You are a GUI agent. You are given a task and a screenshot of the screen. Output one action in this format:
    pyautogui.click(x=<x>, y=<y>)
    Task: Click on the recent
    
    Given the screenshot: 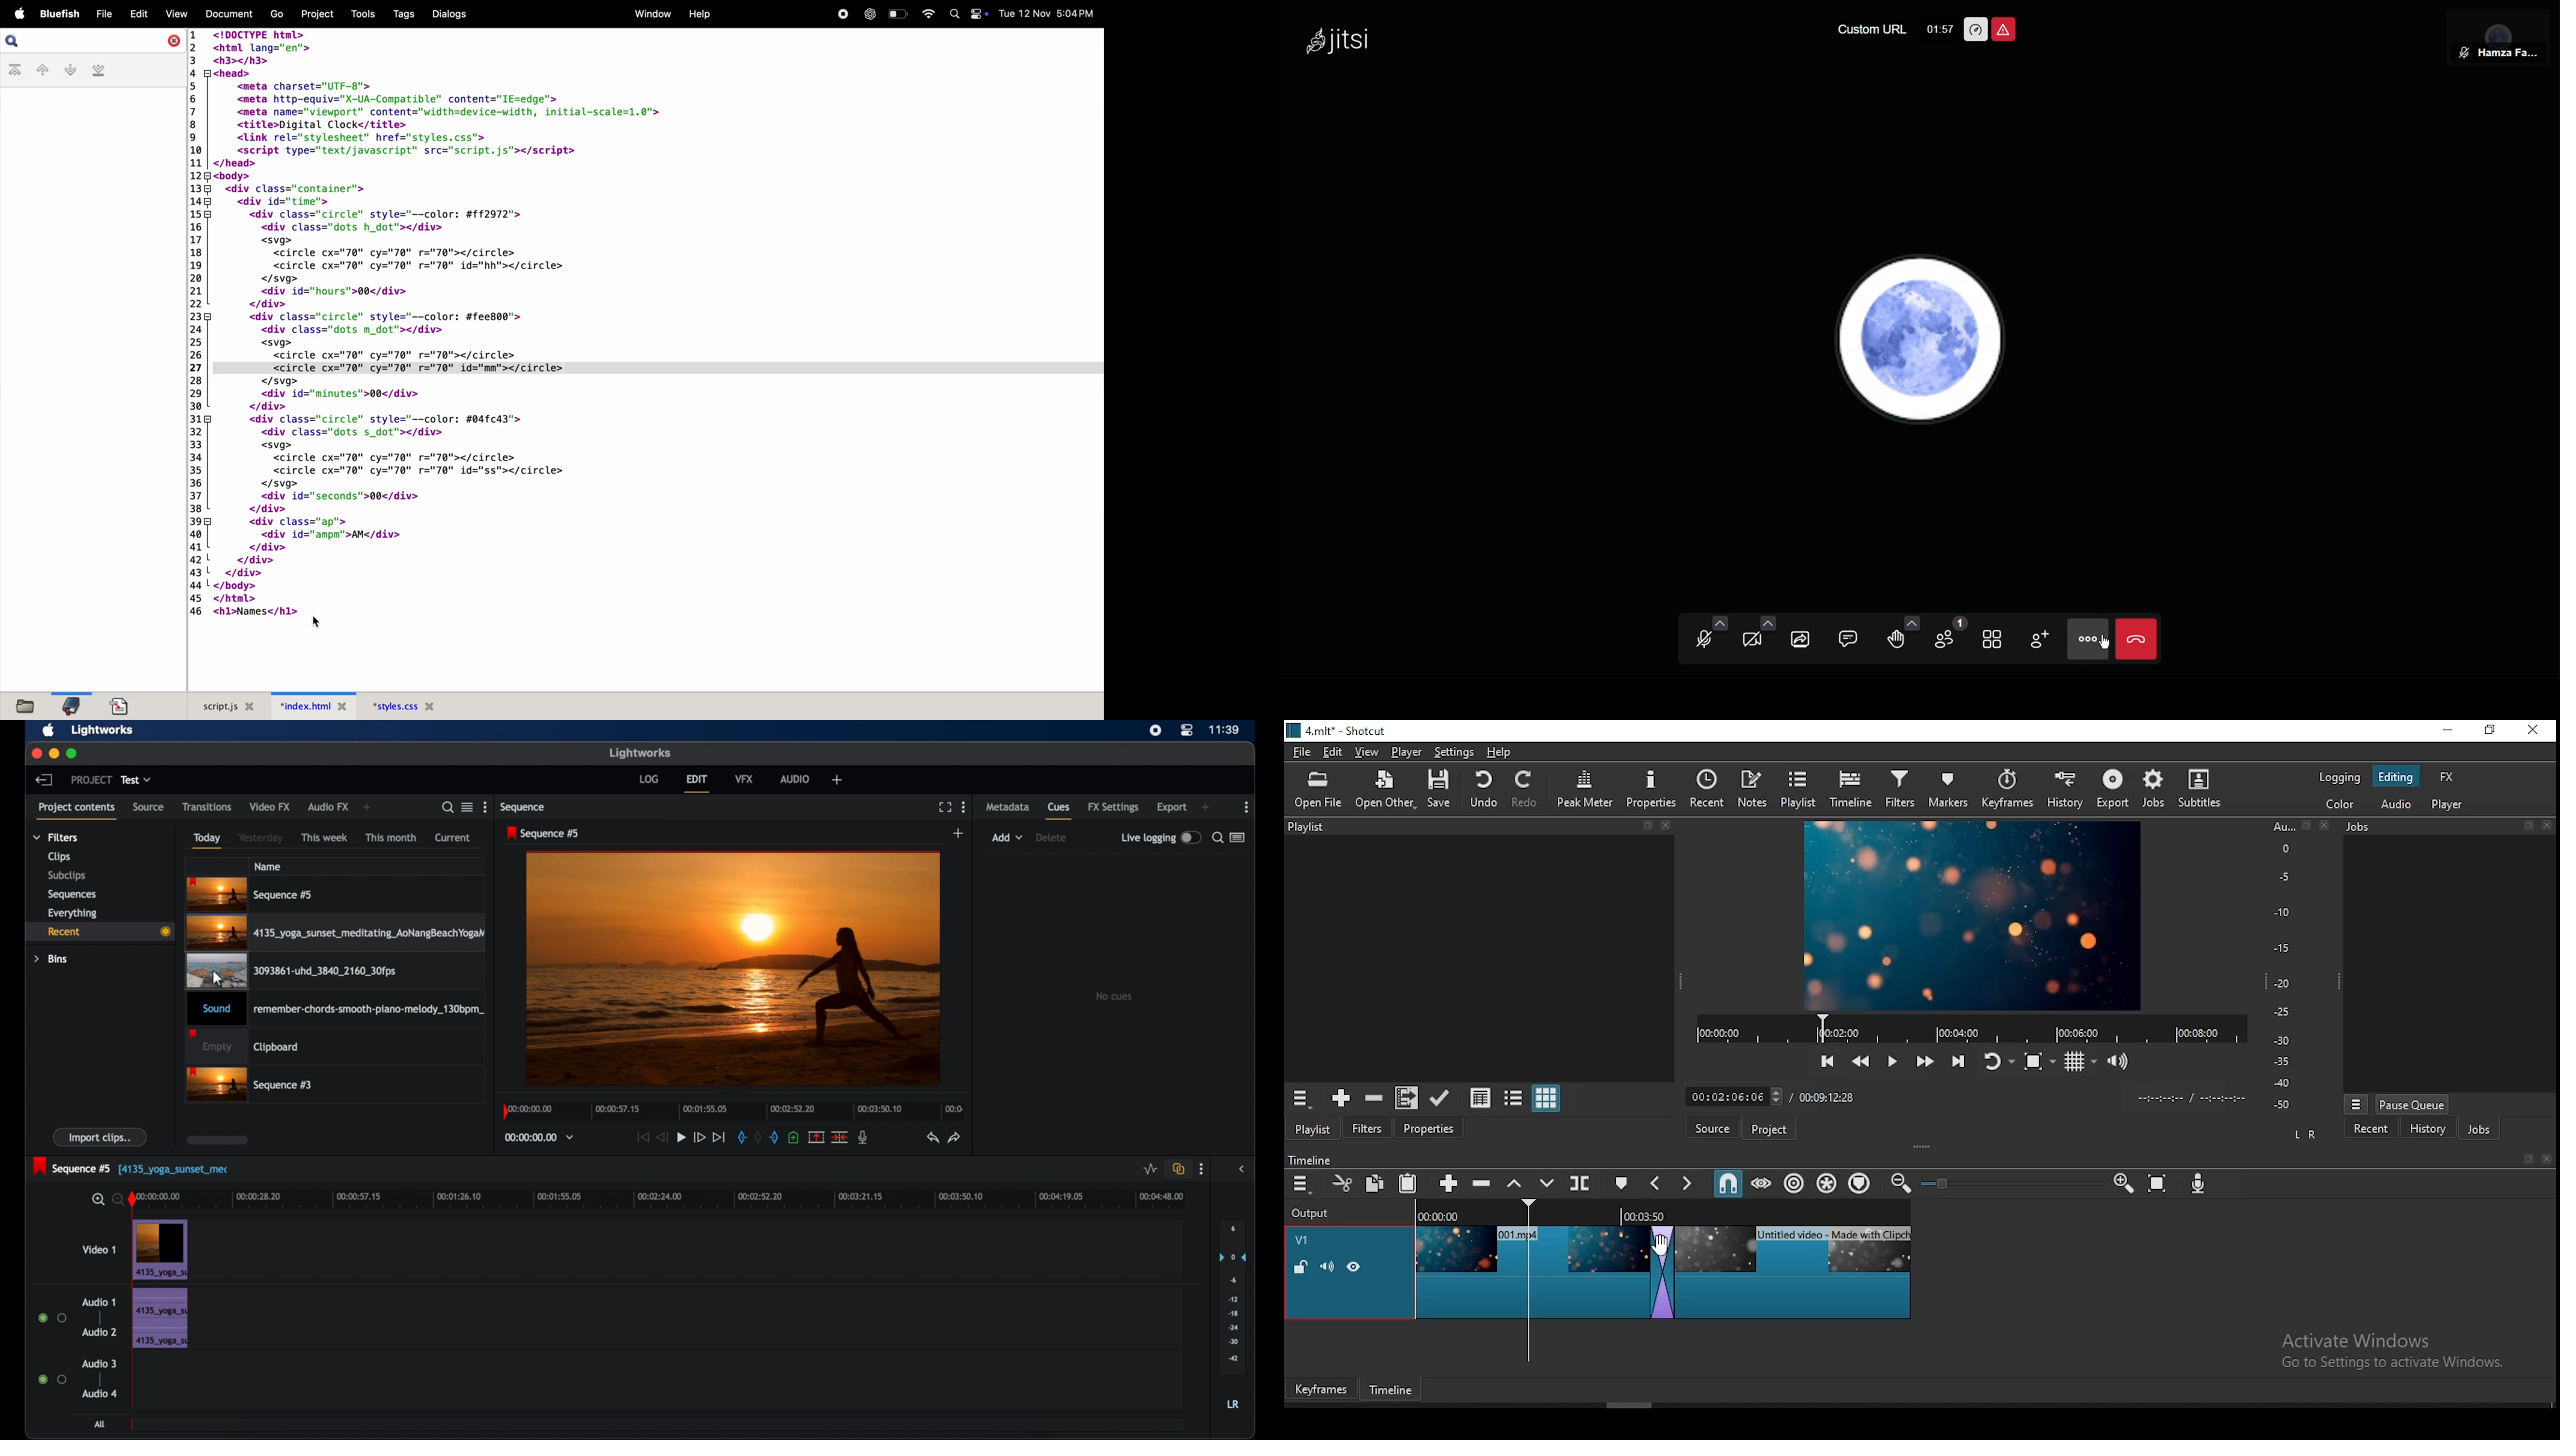 What is the action you would take?
    pyautogui.click(x=1705, y=790)
    